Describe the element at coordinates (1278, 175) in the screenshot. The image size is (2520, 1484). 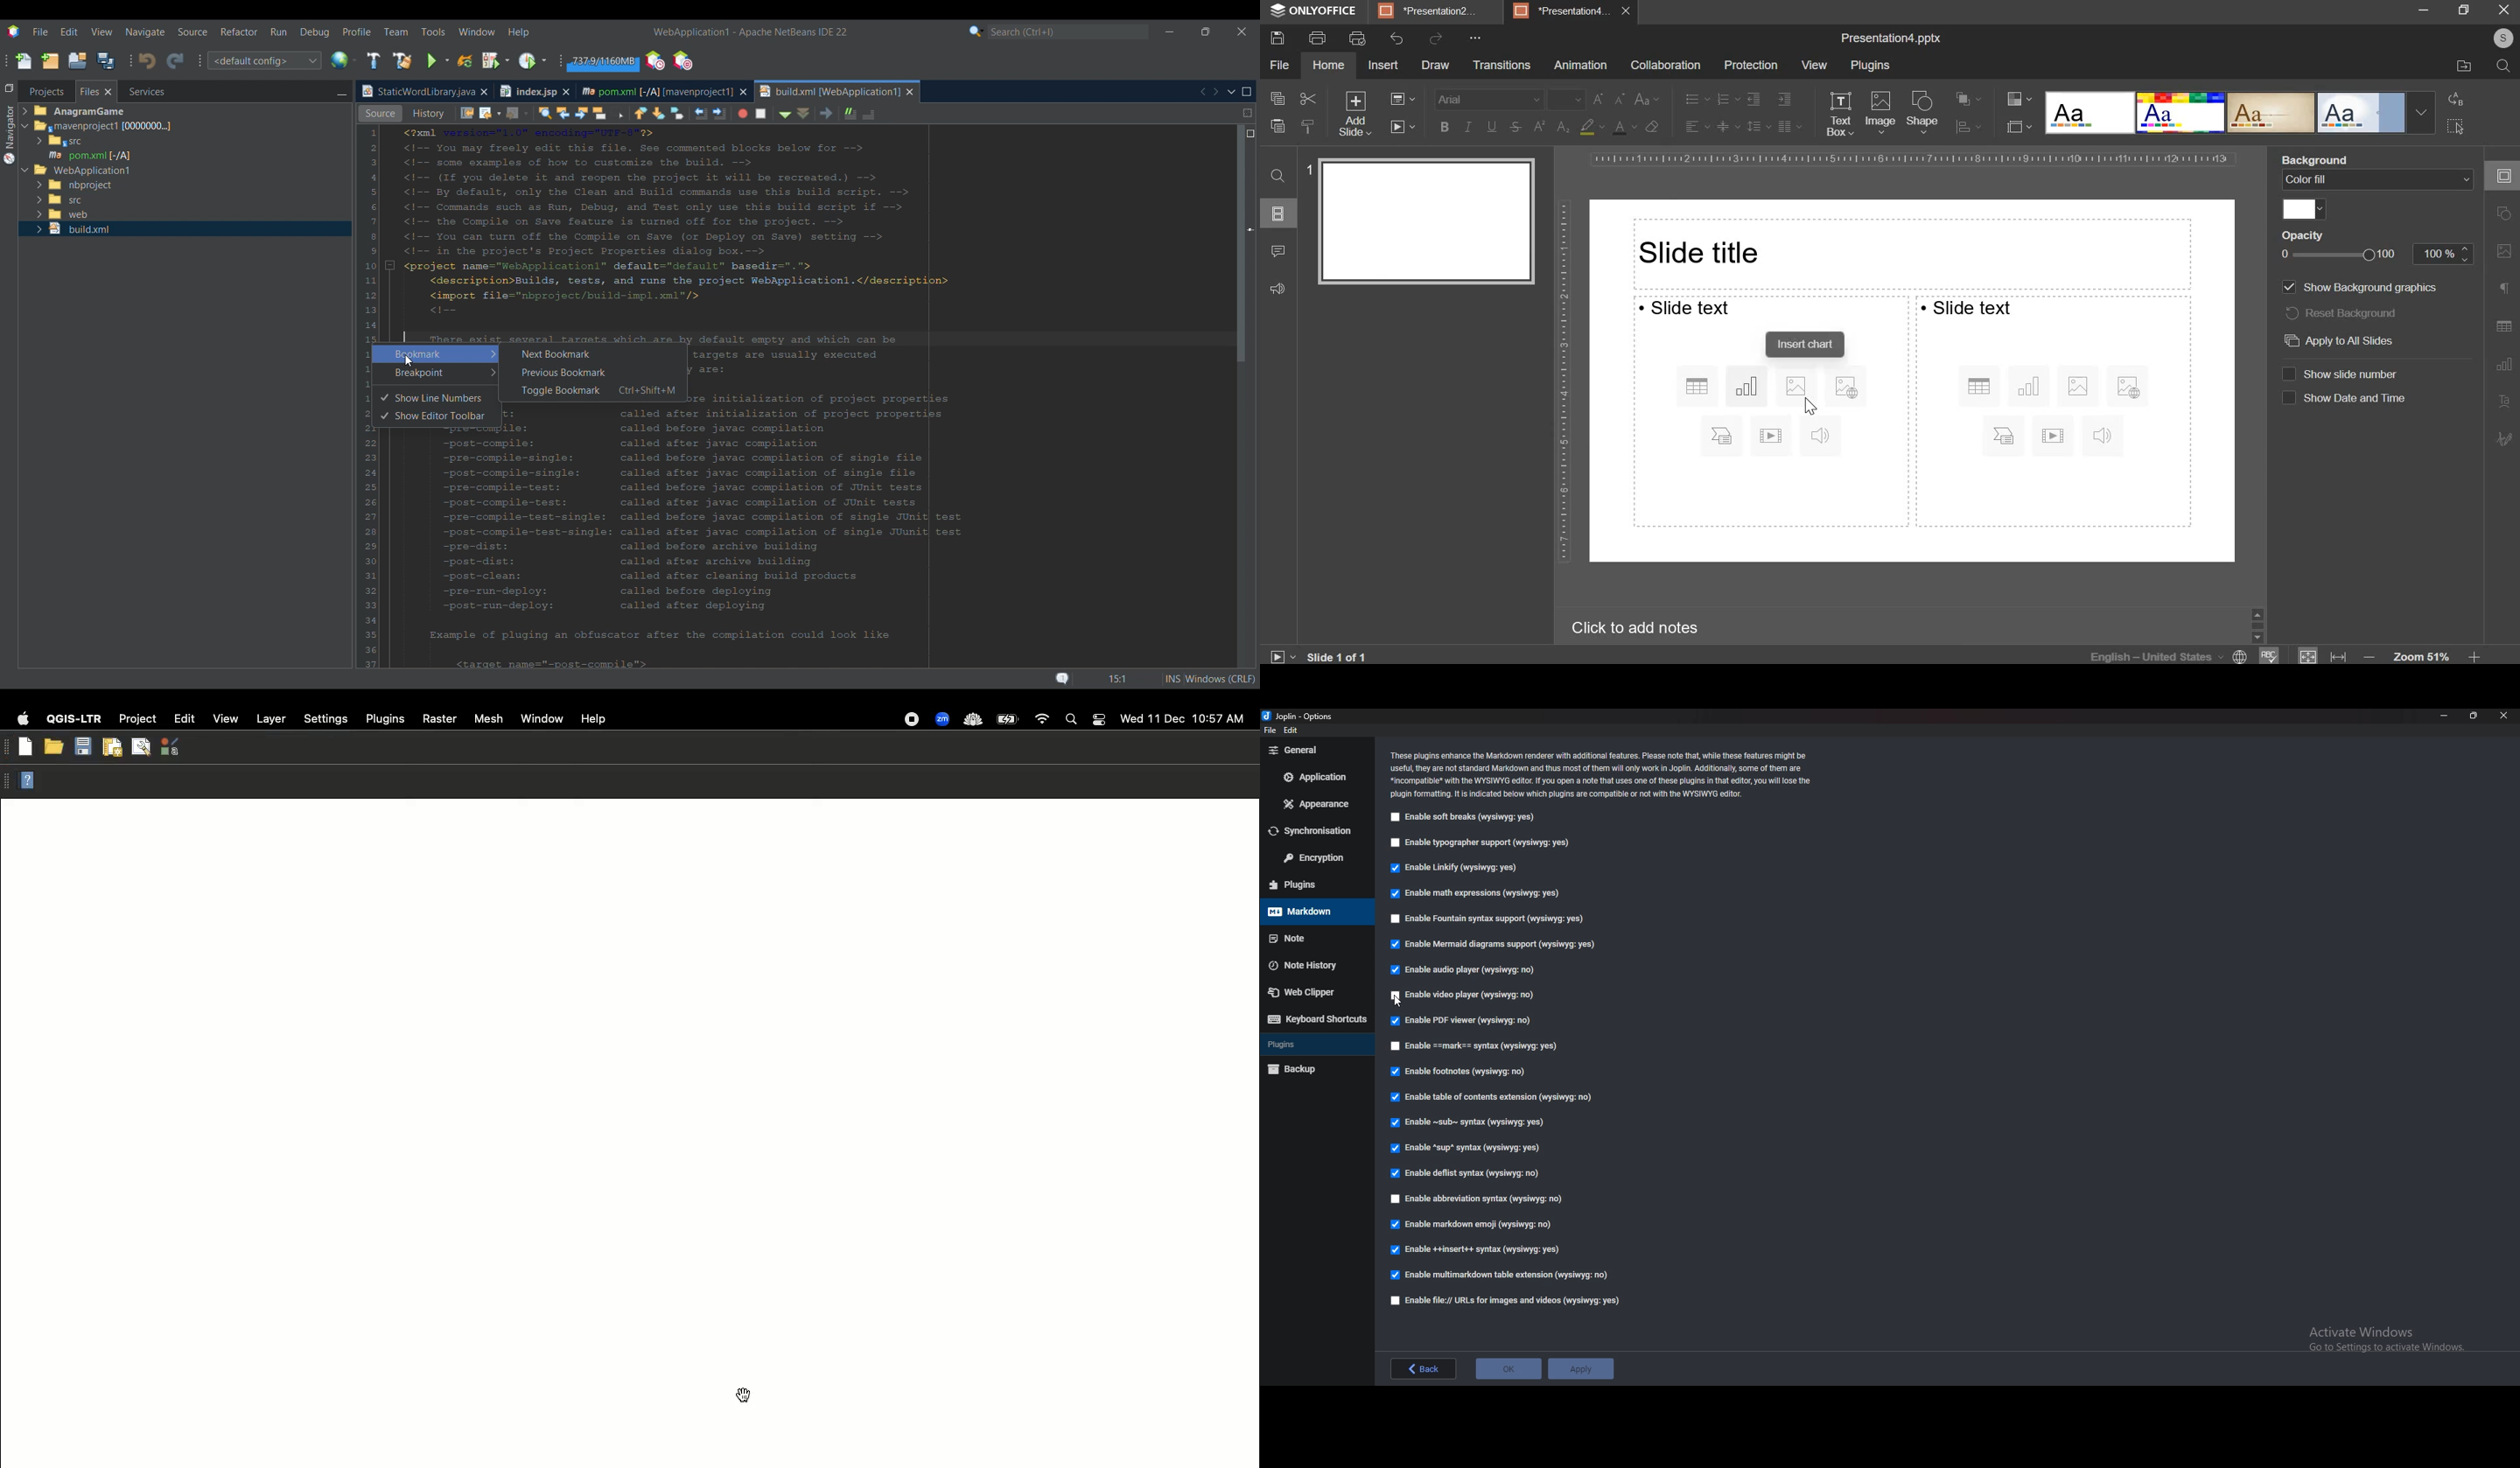
I see `find` at that location.